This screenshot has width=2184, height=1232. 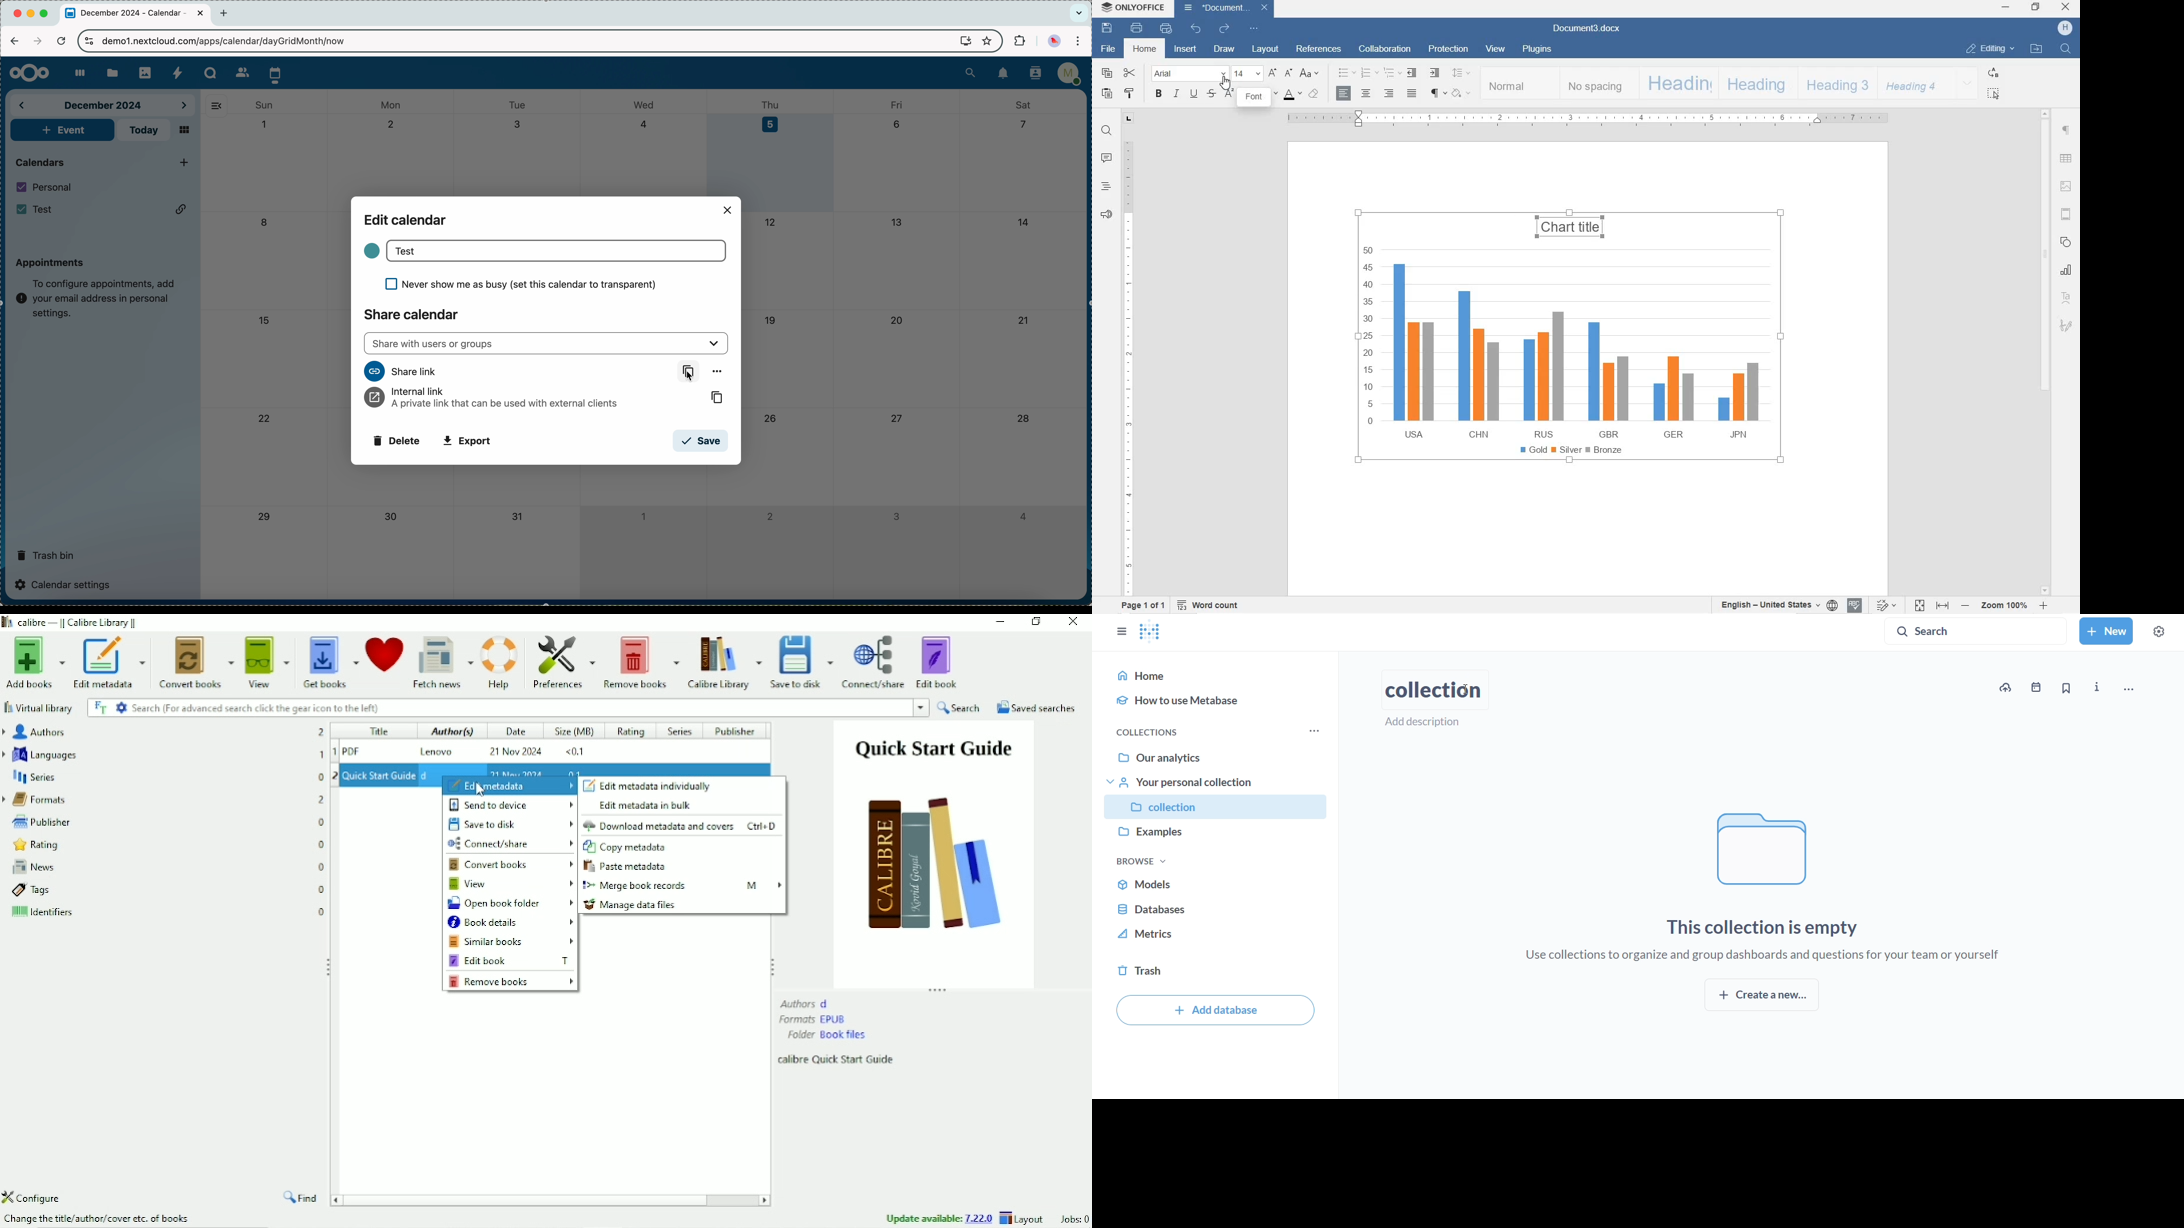 What do you see at coordinates (1765, 956) in the screenshot?
I see `use collections to organize and group dashboards and questions for your team or yourself` at bounding box center [1765, 956].